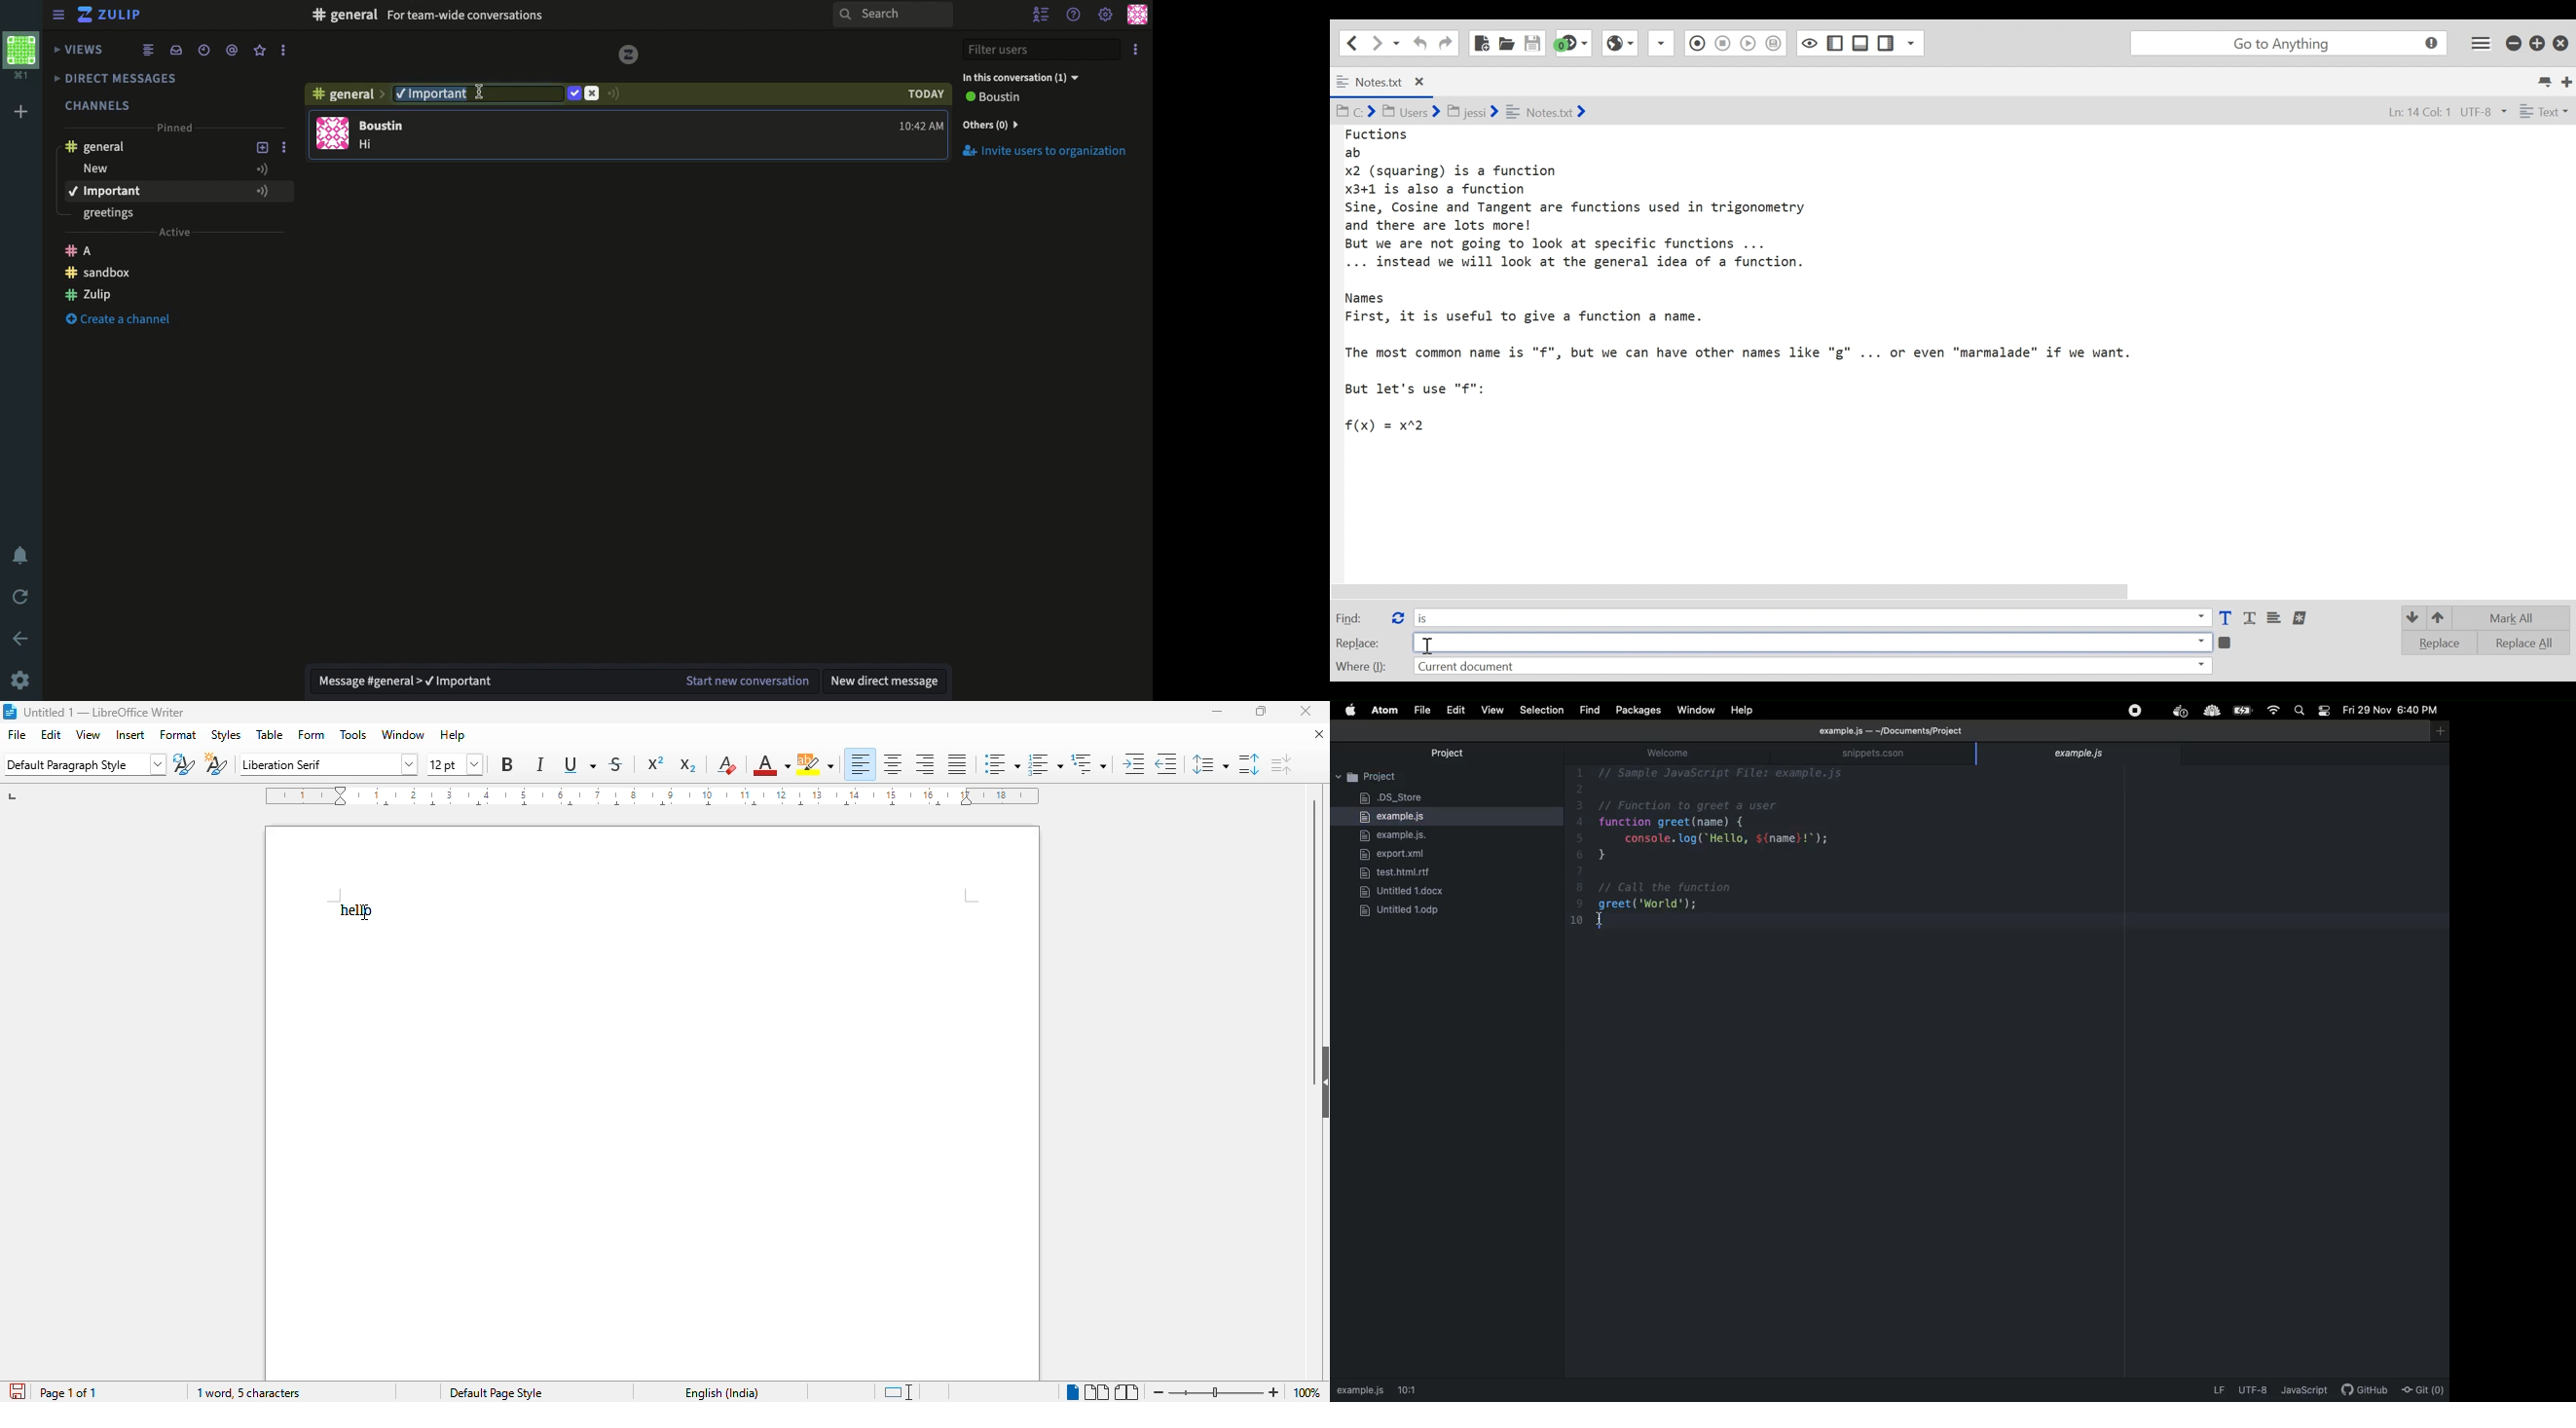 The height and width of the screenshot is (1428, 2576). I want to click on ATOM, so click(1385, 710).